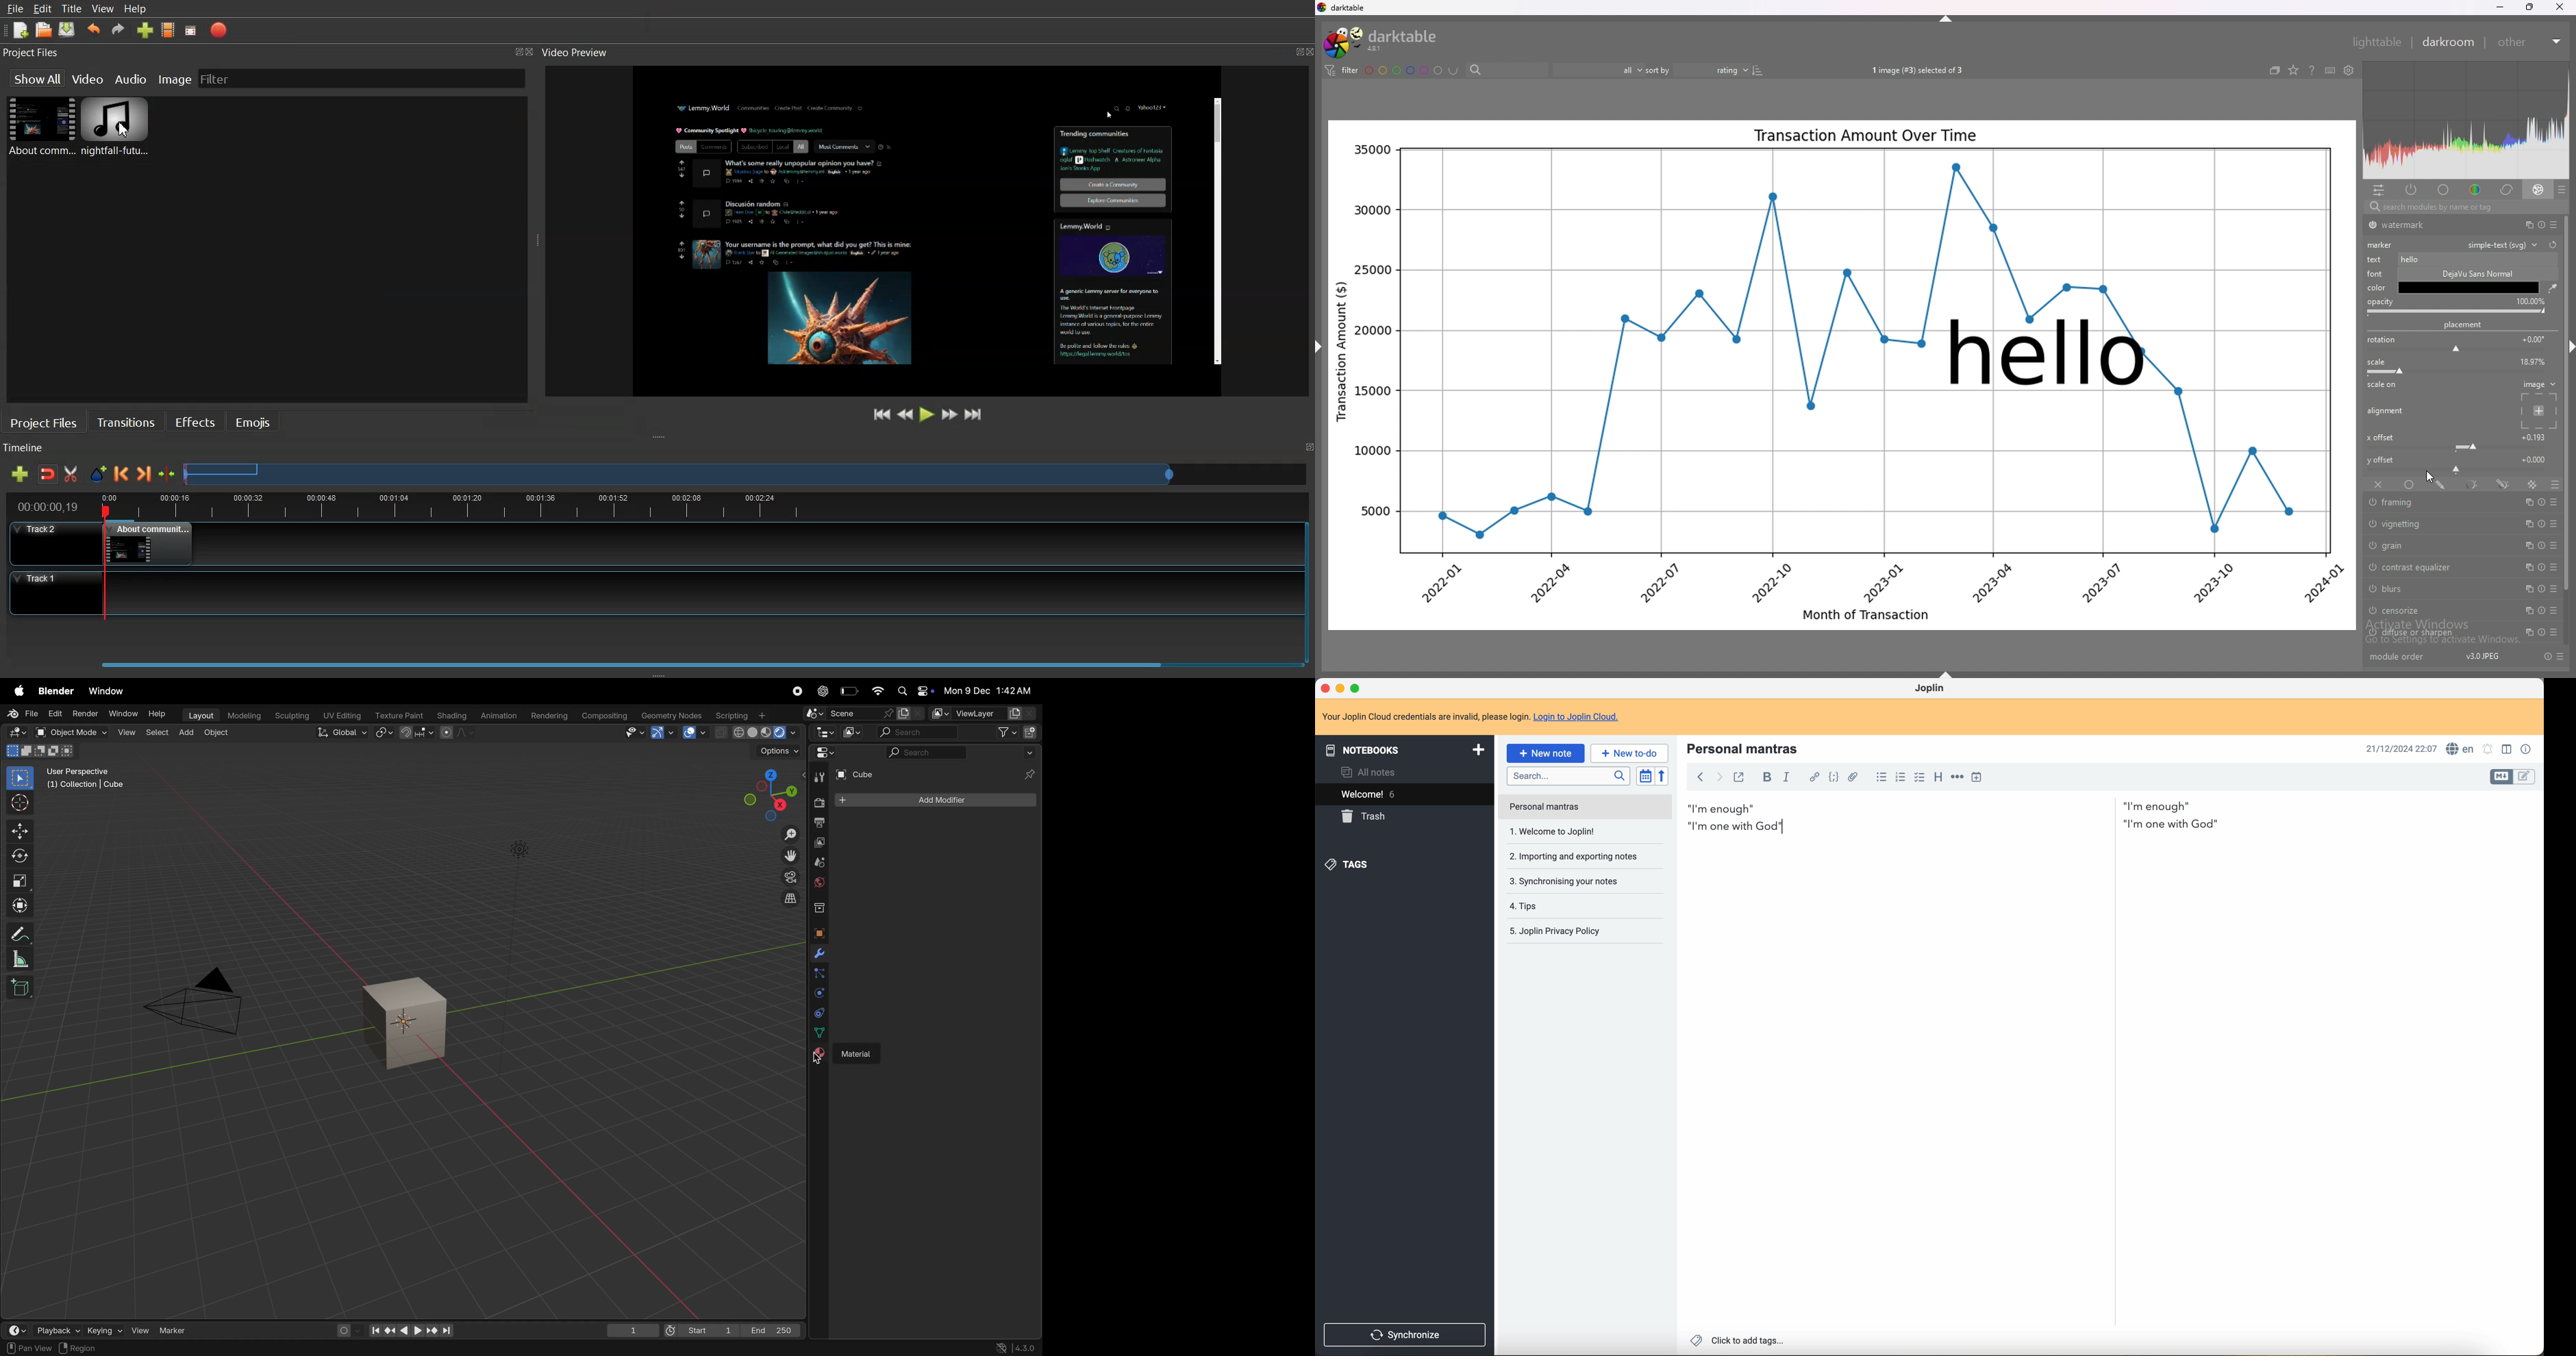 The height and width of the screenshot is (1372, 2576). What do you see at coordinates (2456, 350) in the screenshot?
I see `rotation bar` at bounding box center [2456, 350].